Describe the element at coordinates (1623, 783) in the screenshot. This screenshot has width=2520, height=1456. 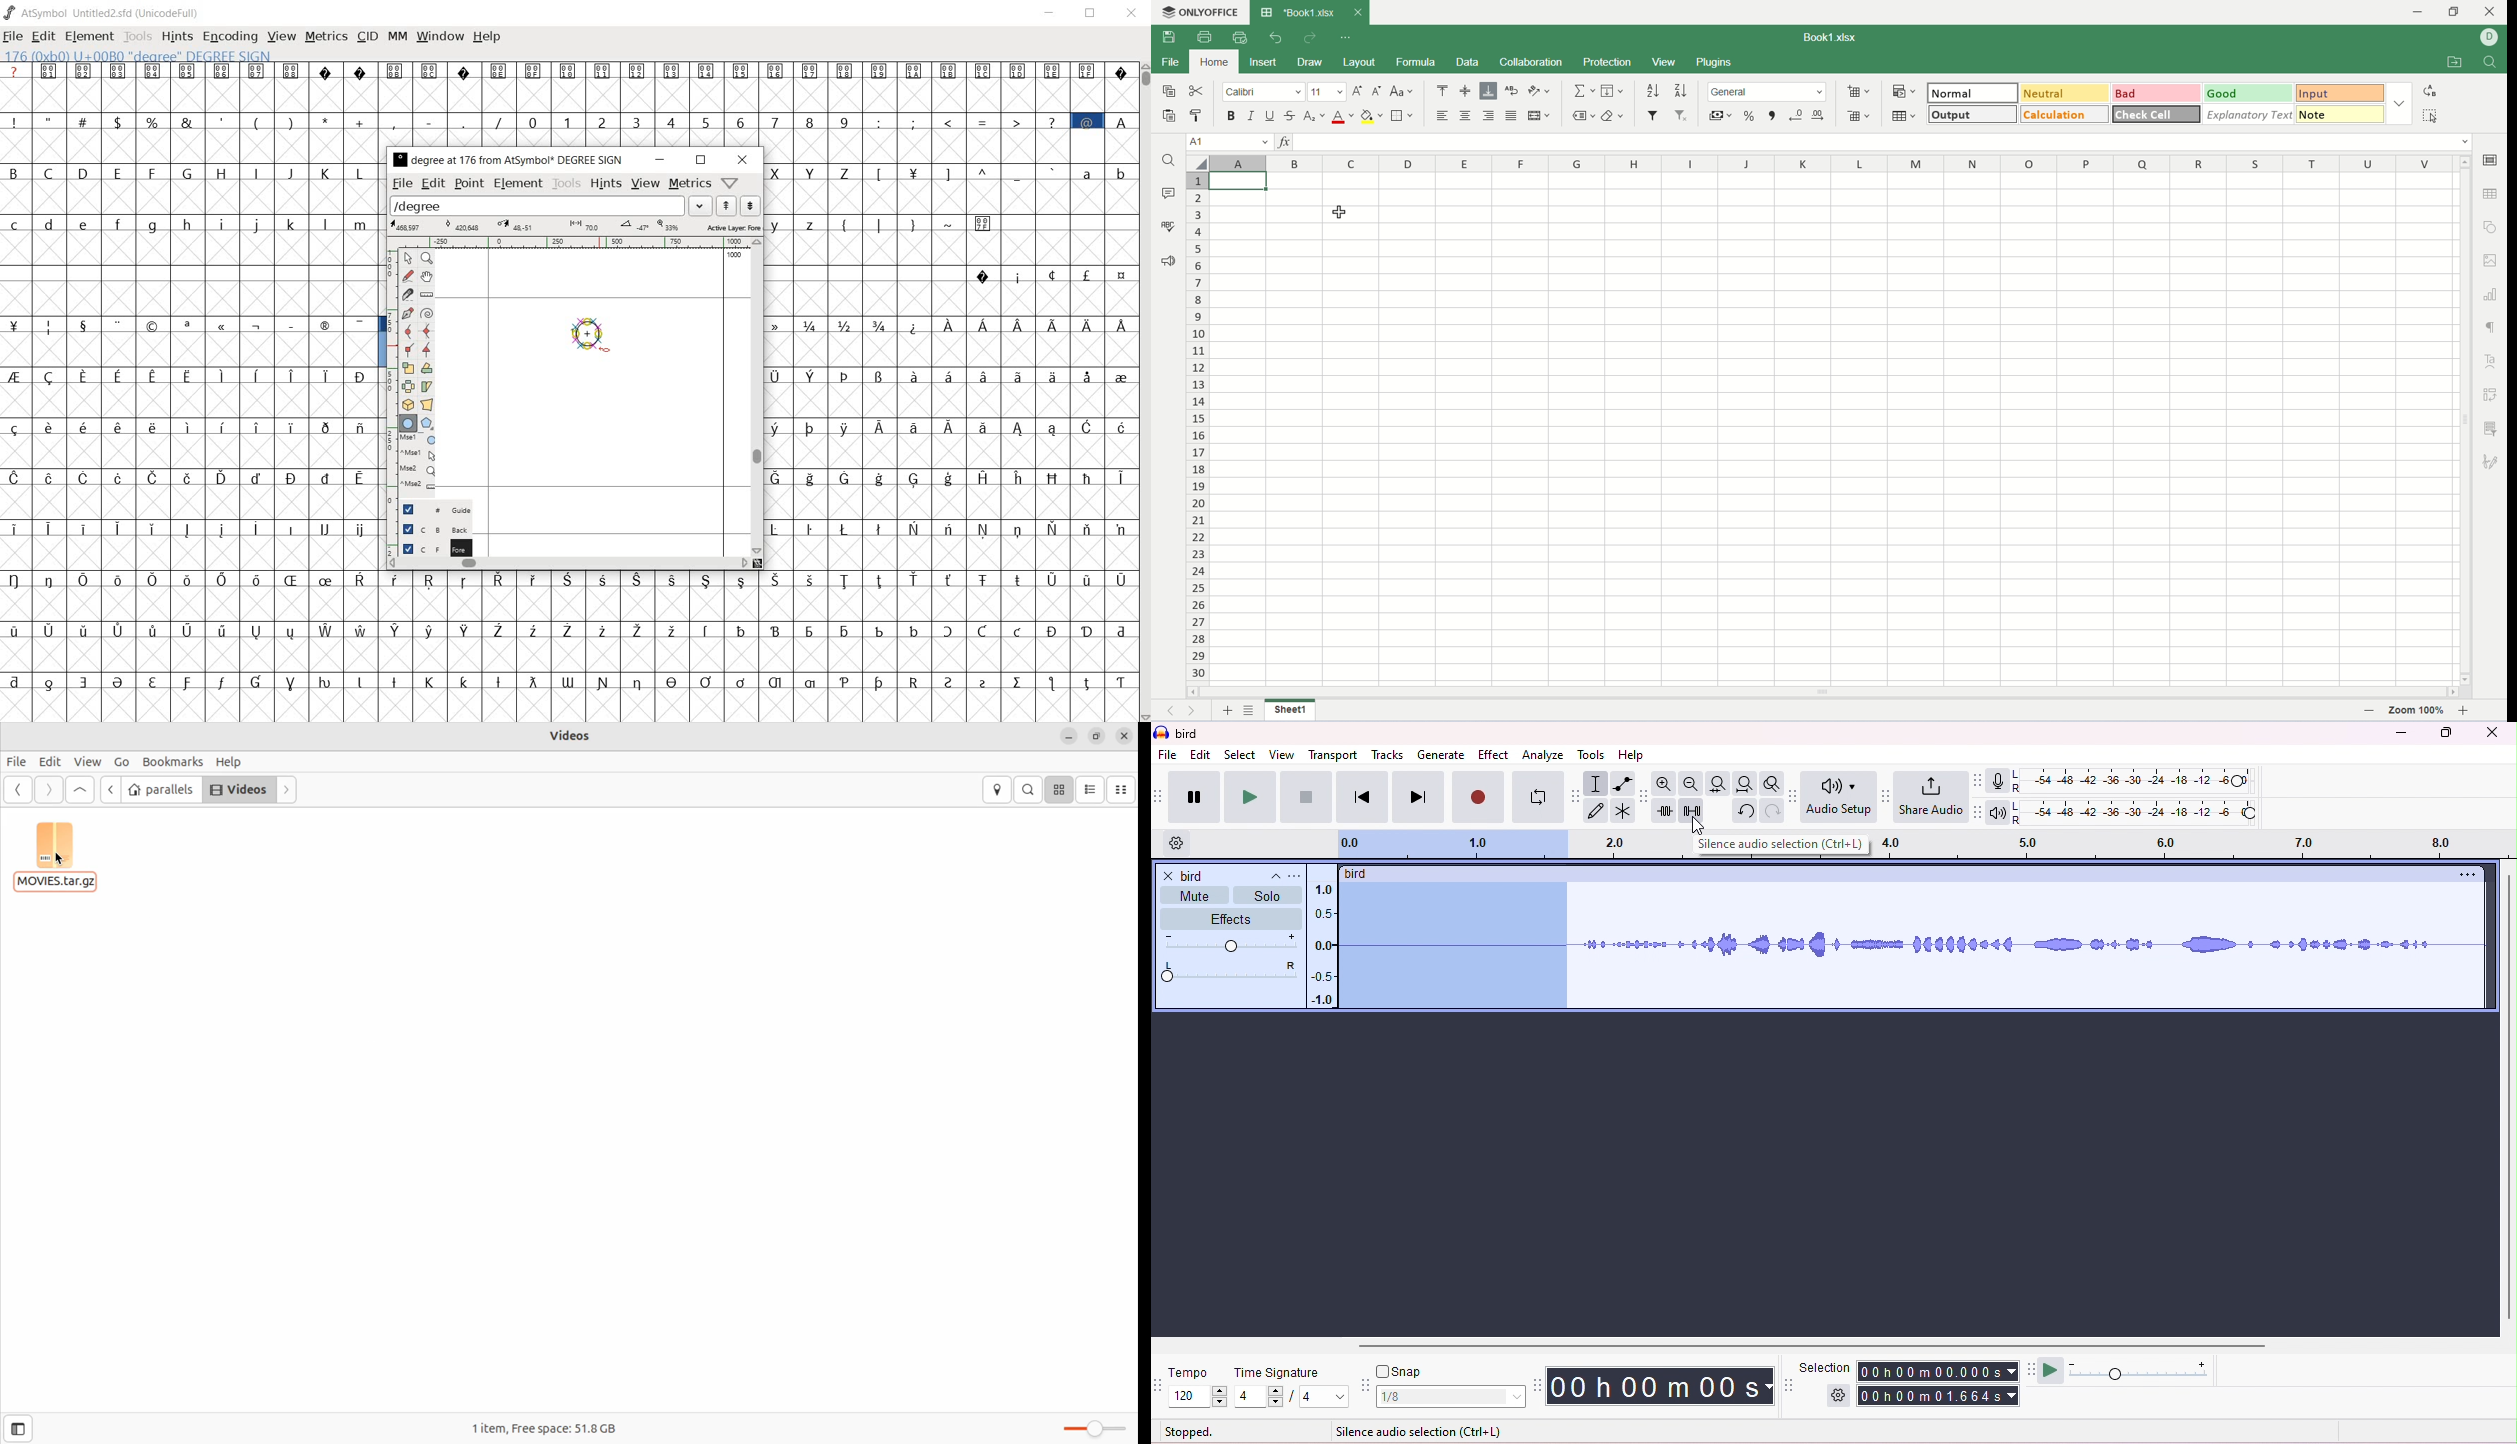
I see `envelop` at that location.